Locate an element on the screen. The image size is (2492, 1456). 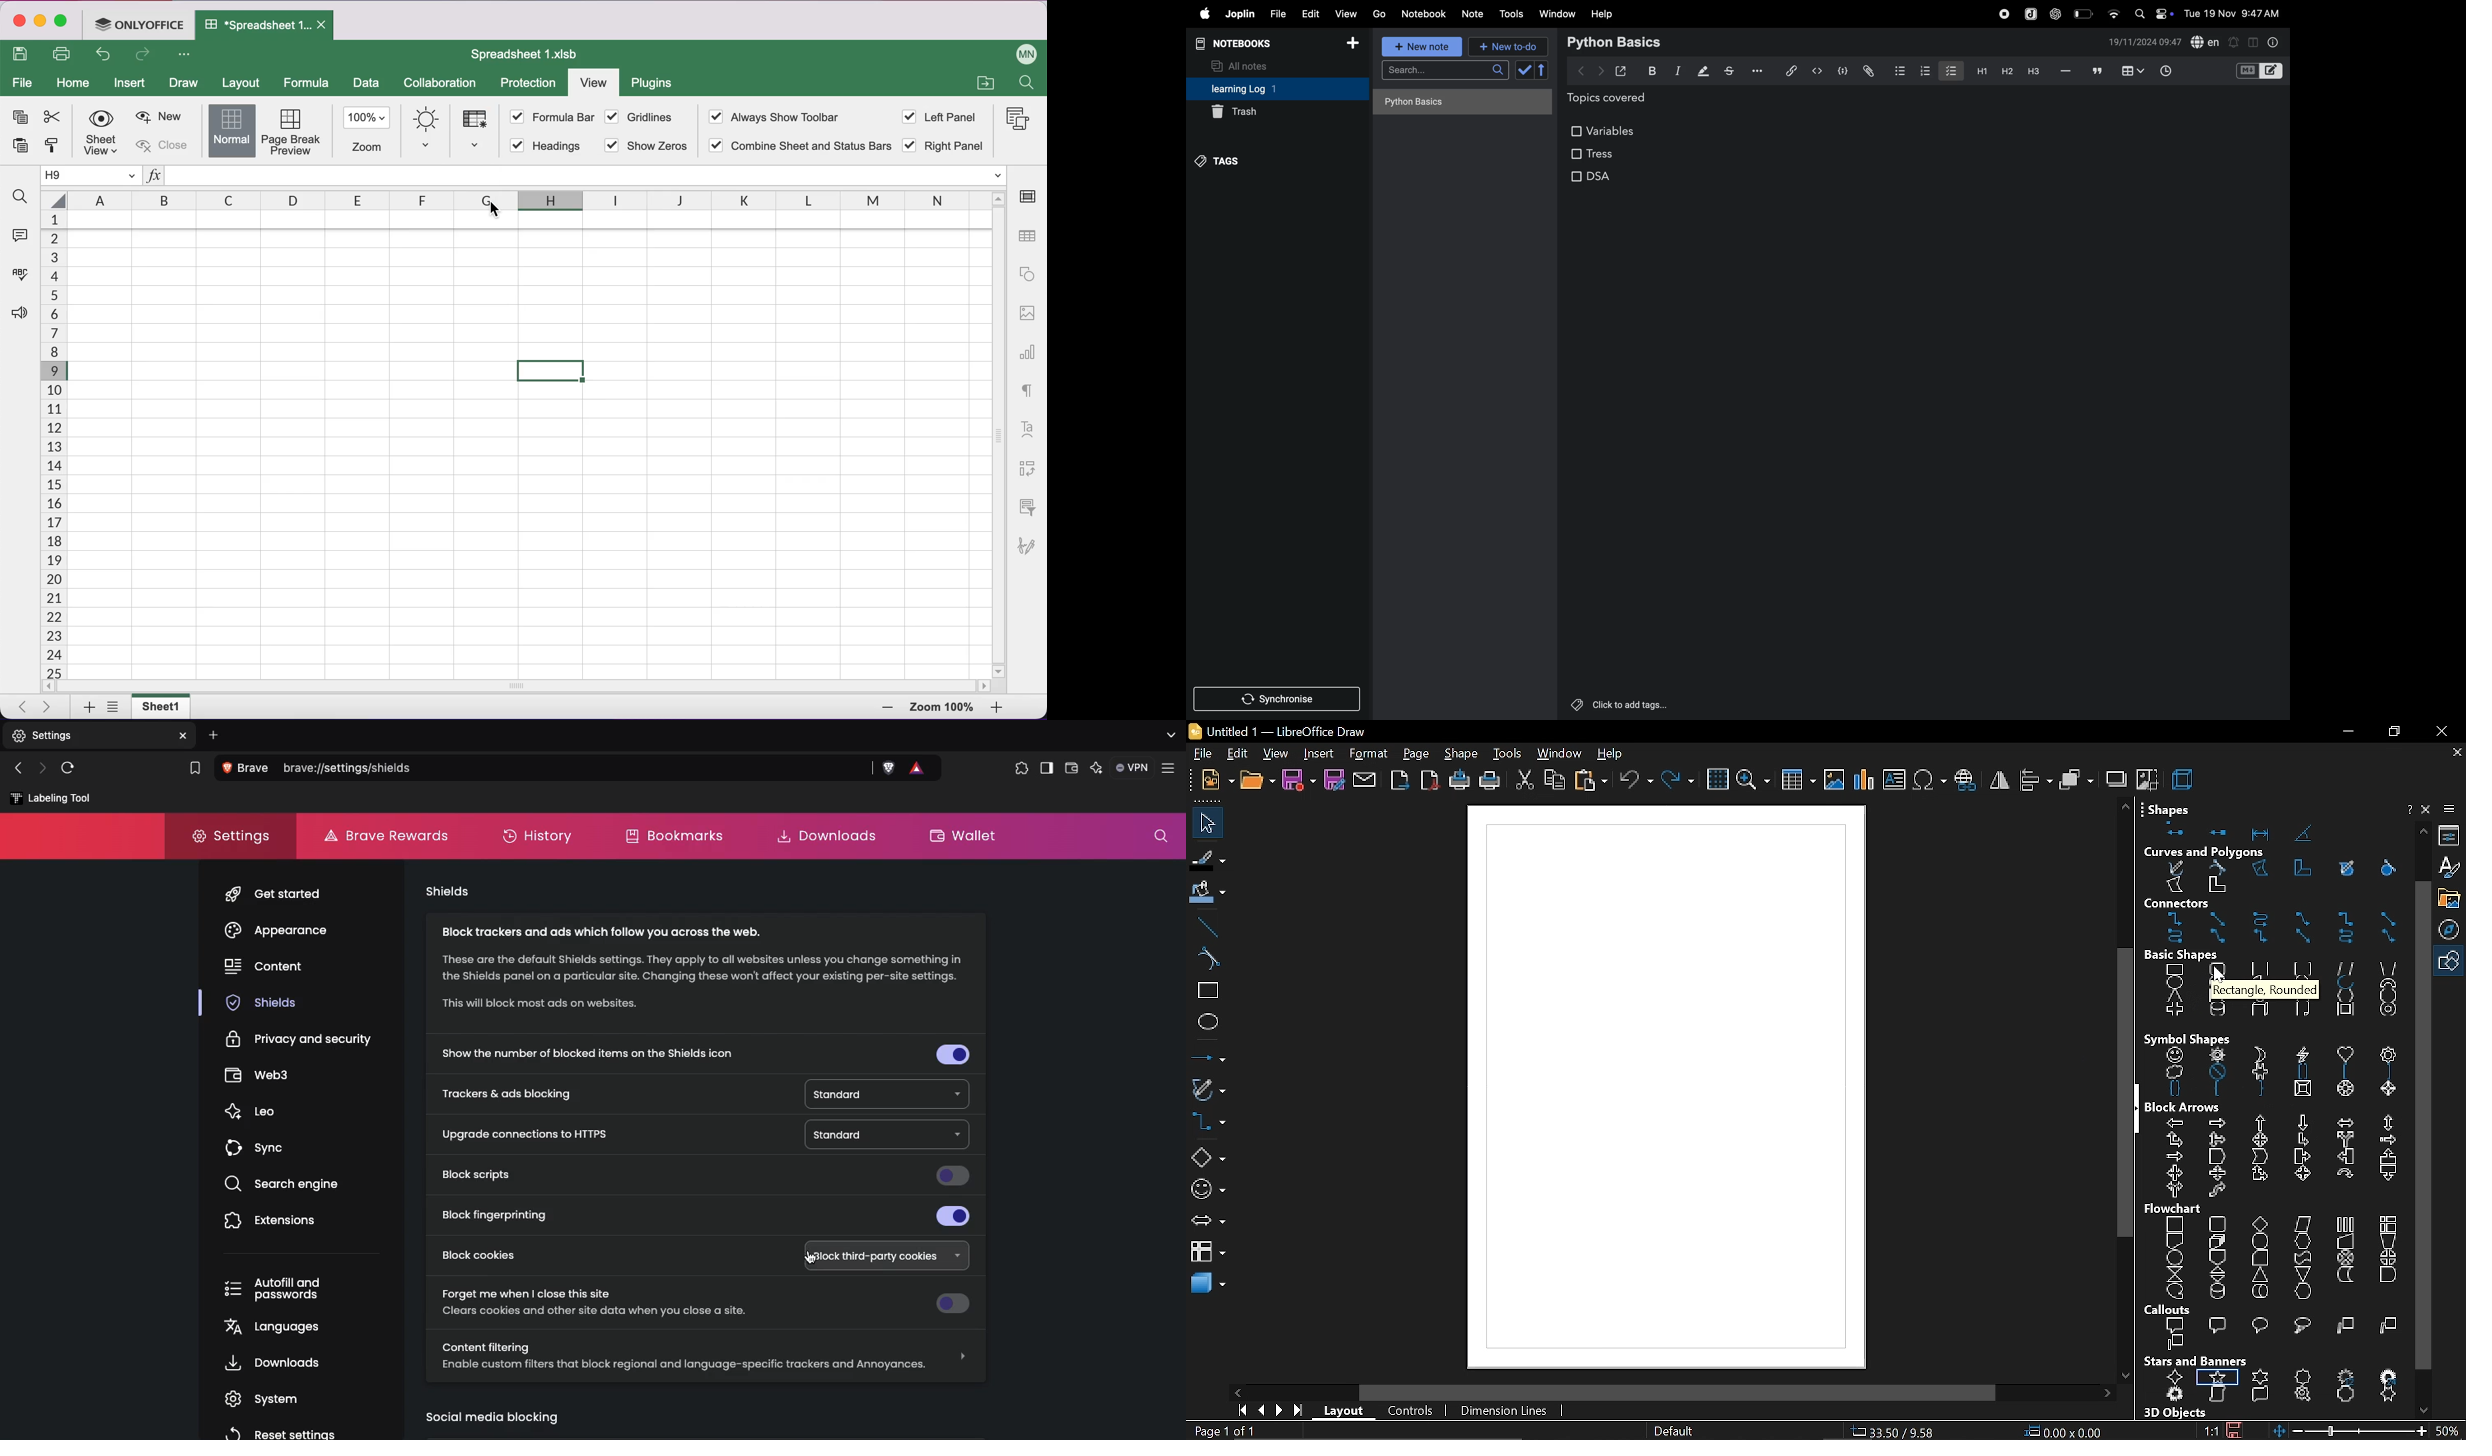
basic shapes is located at coordinates (1207, 1158).